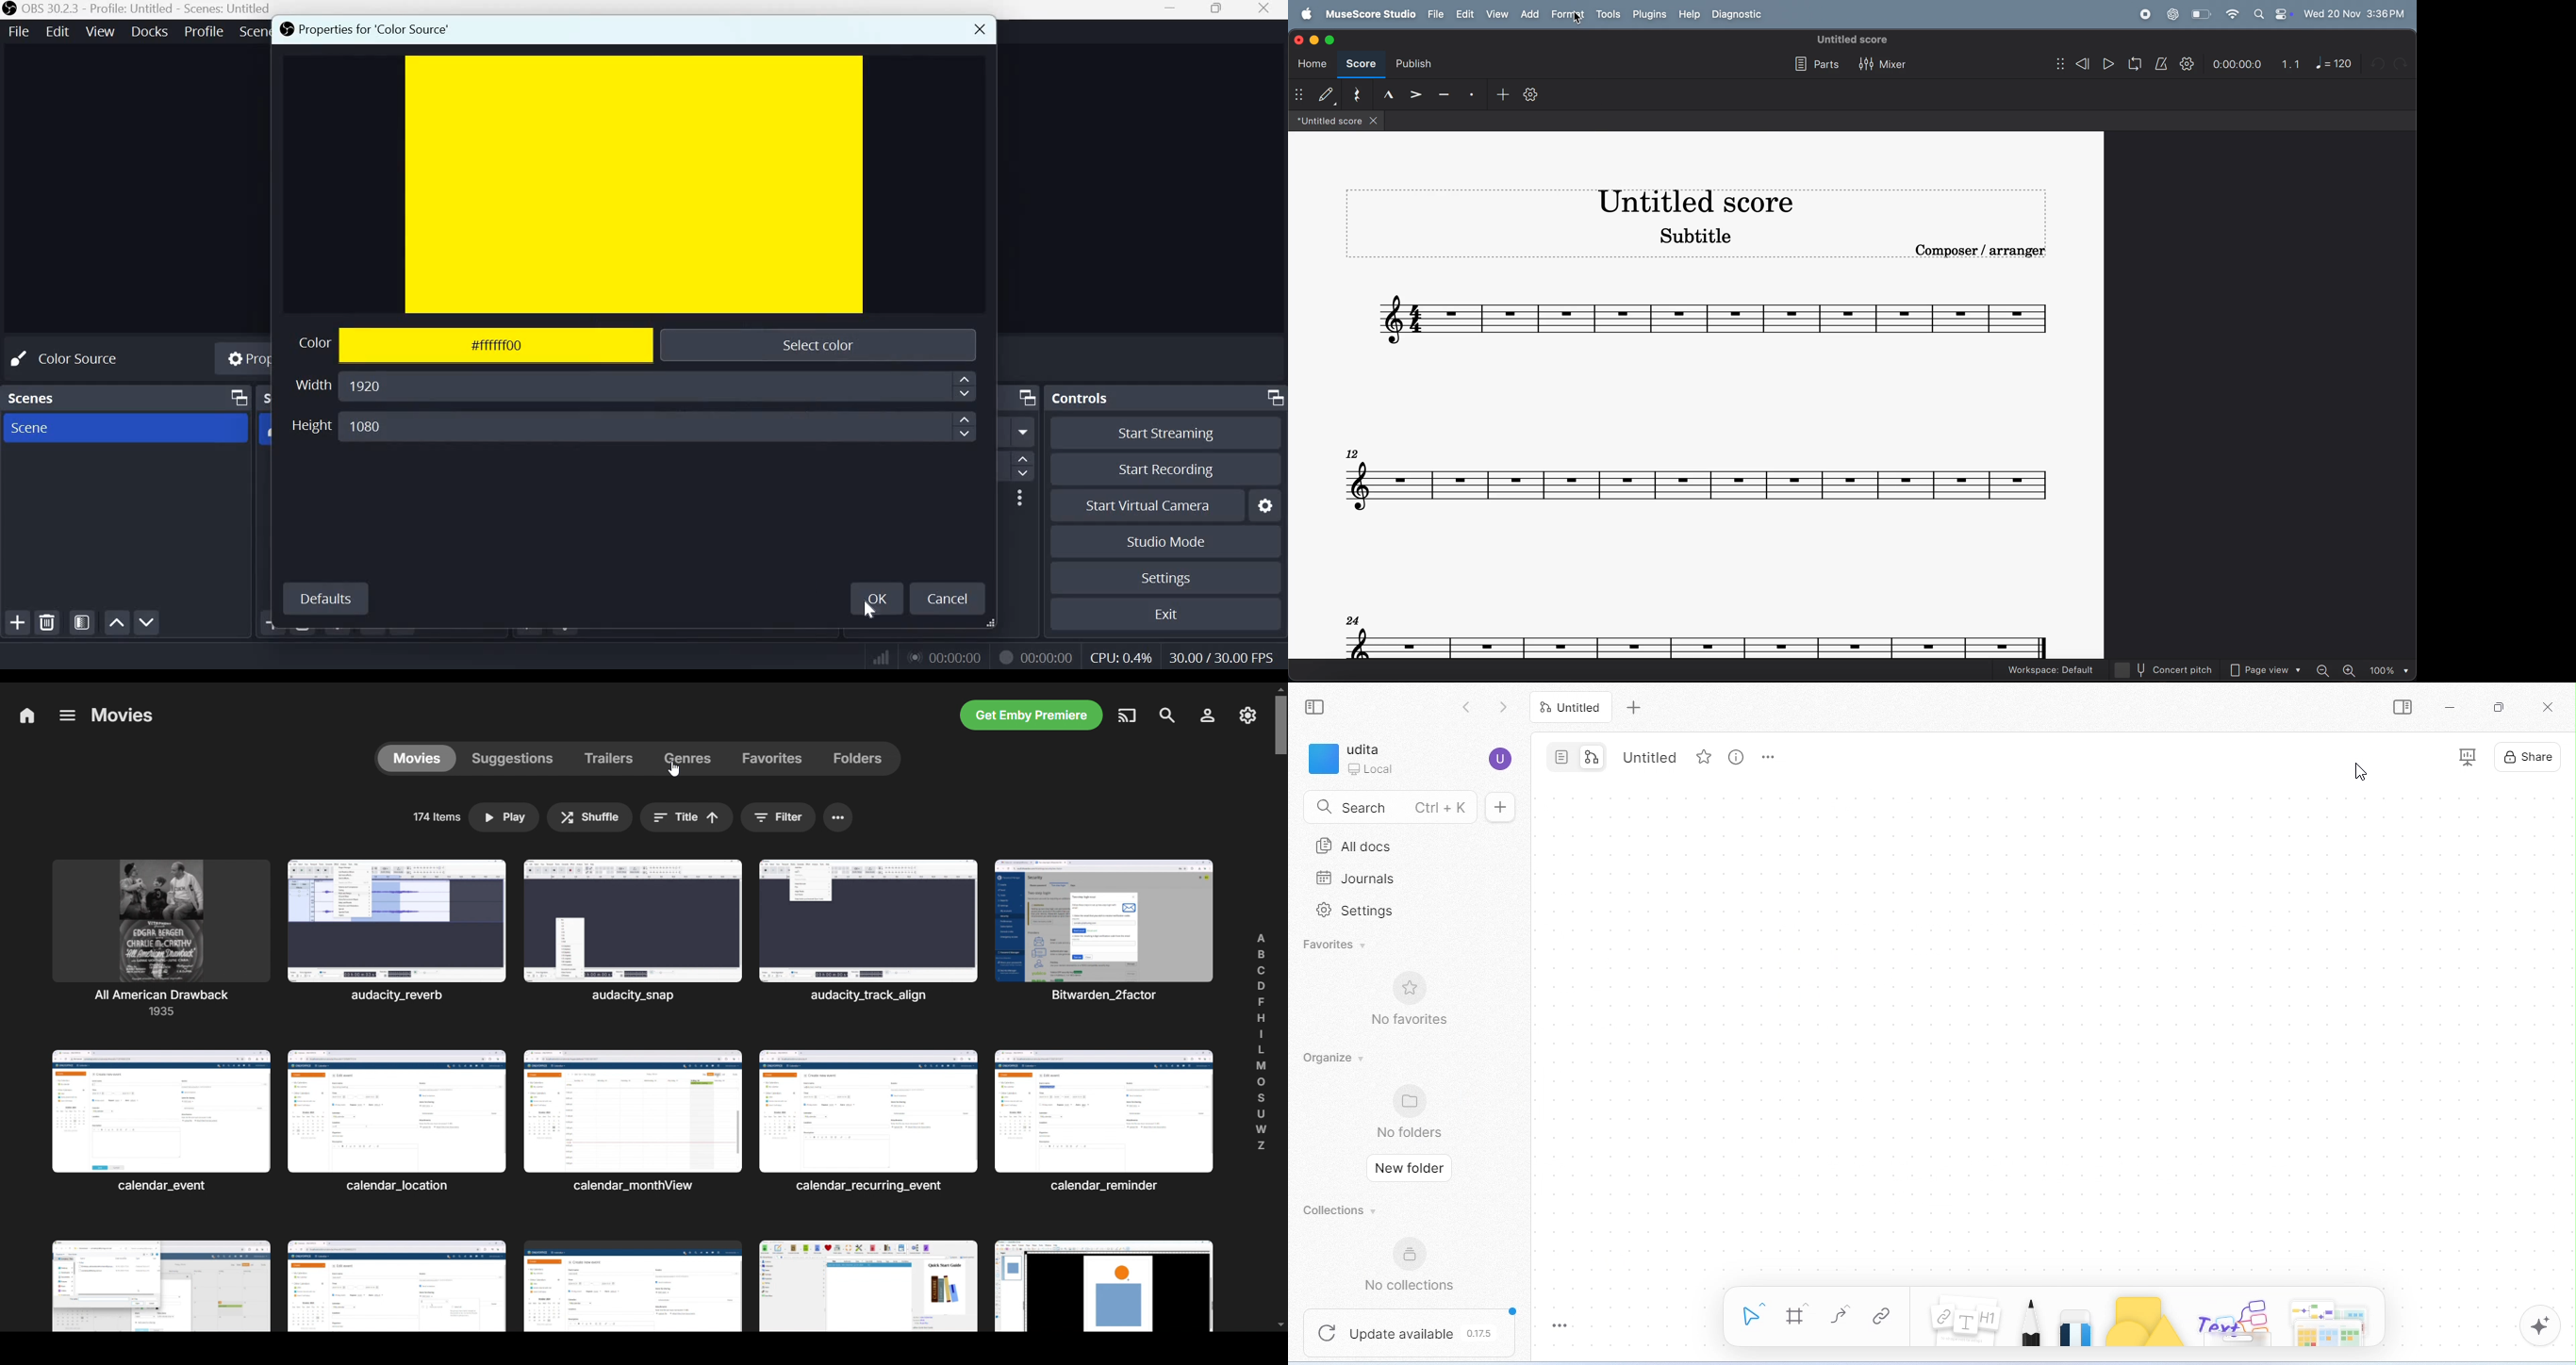 The width and height of the screenshot is (2576, 1372). I want to click on view info, so click(1741, 758).